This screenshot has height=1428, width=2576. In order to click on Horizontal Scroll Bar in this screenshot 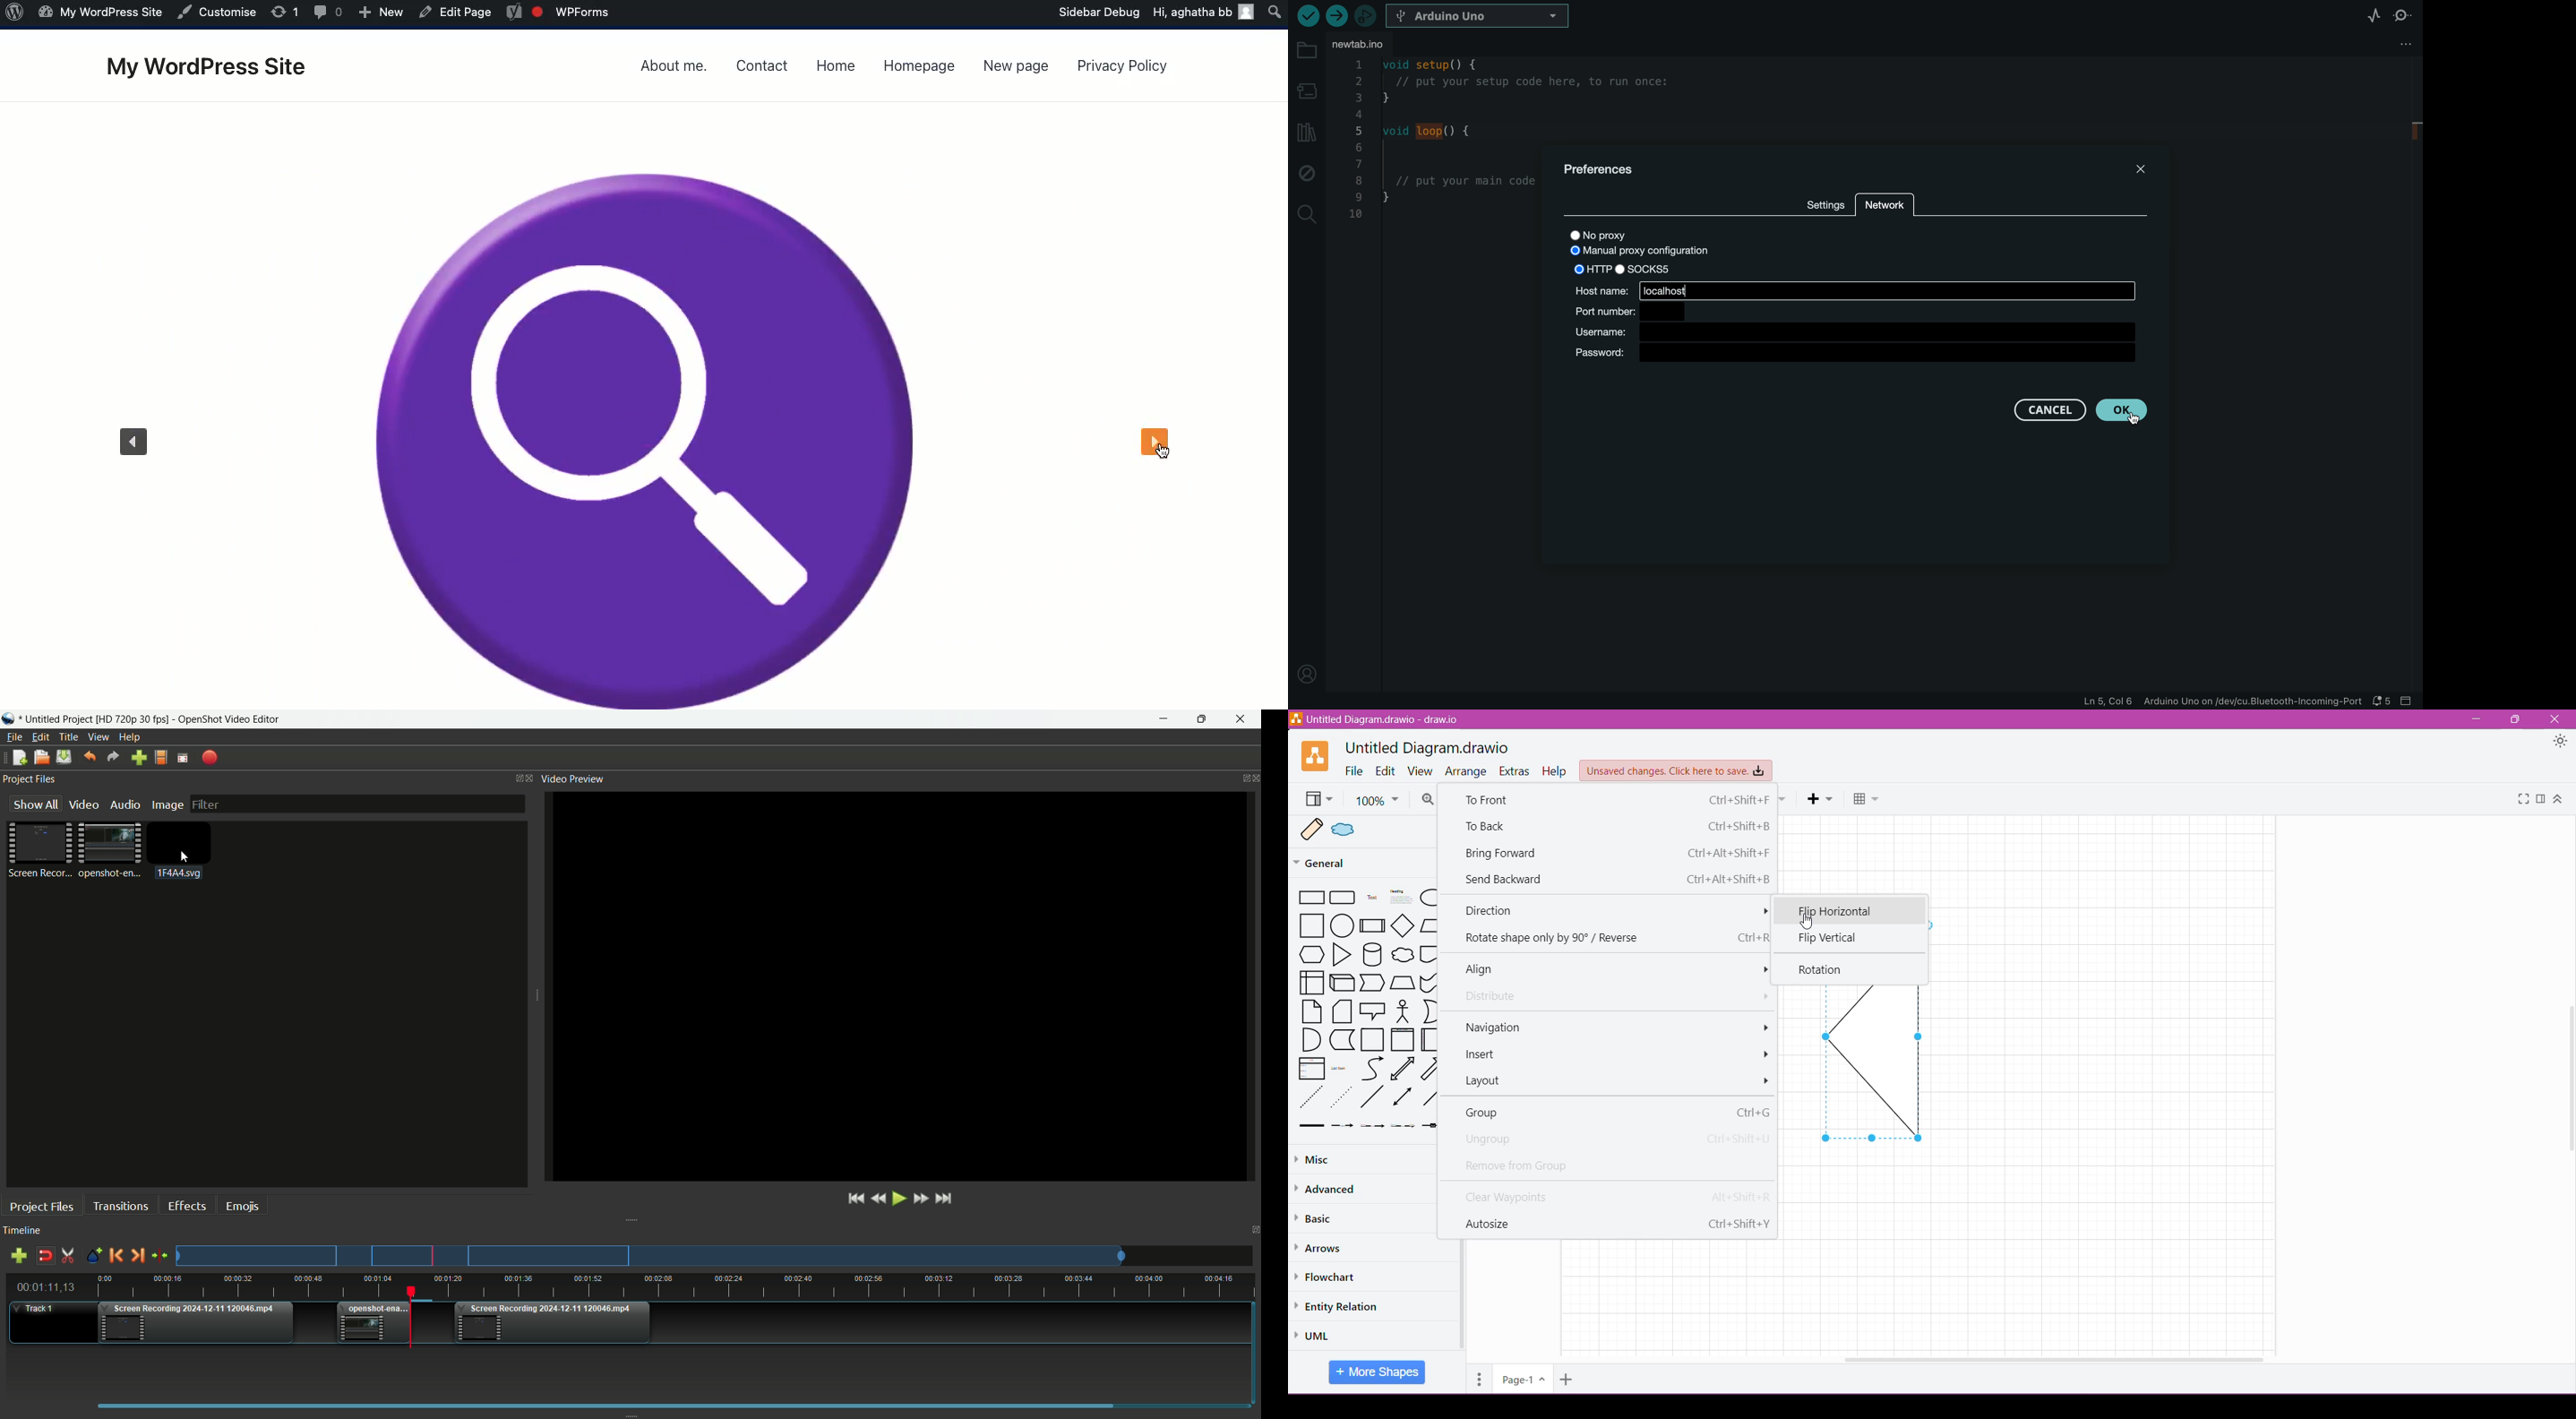, I will do `click(2047, 1356)`.